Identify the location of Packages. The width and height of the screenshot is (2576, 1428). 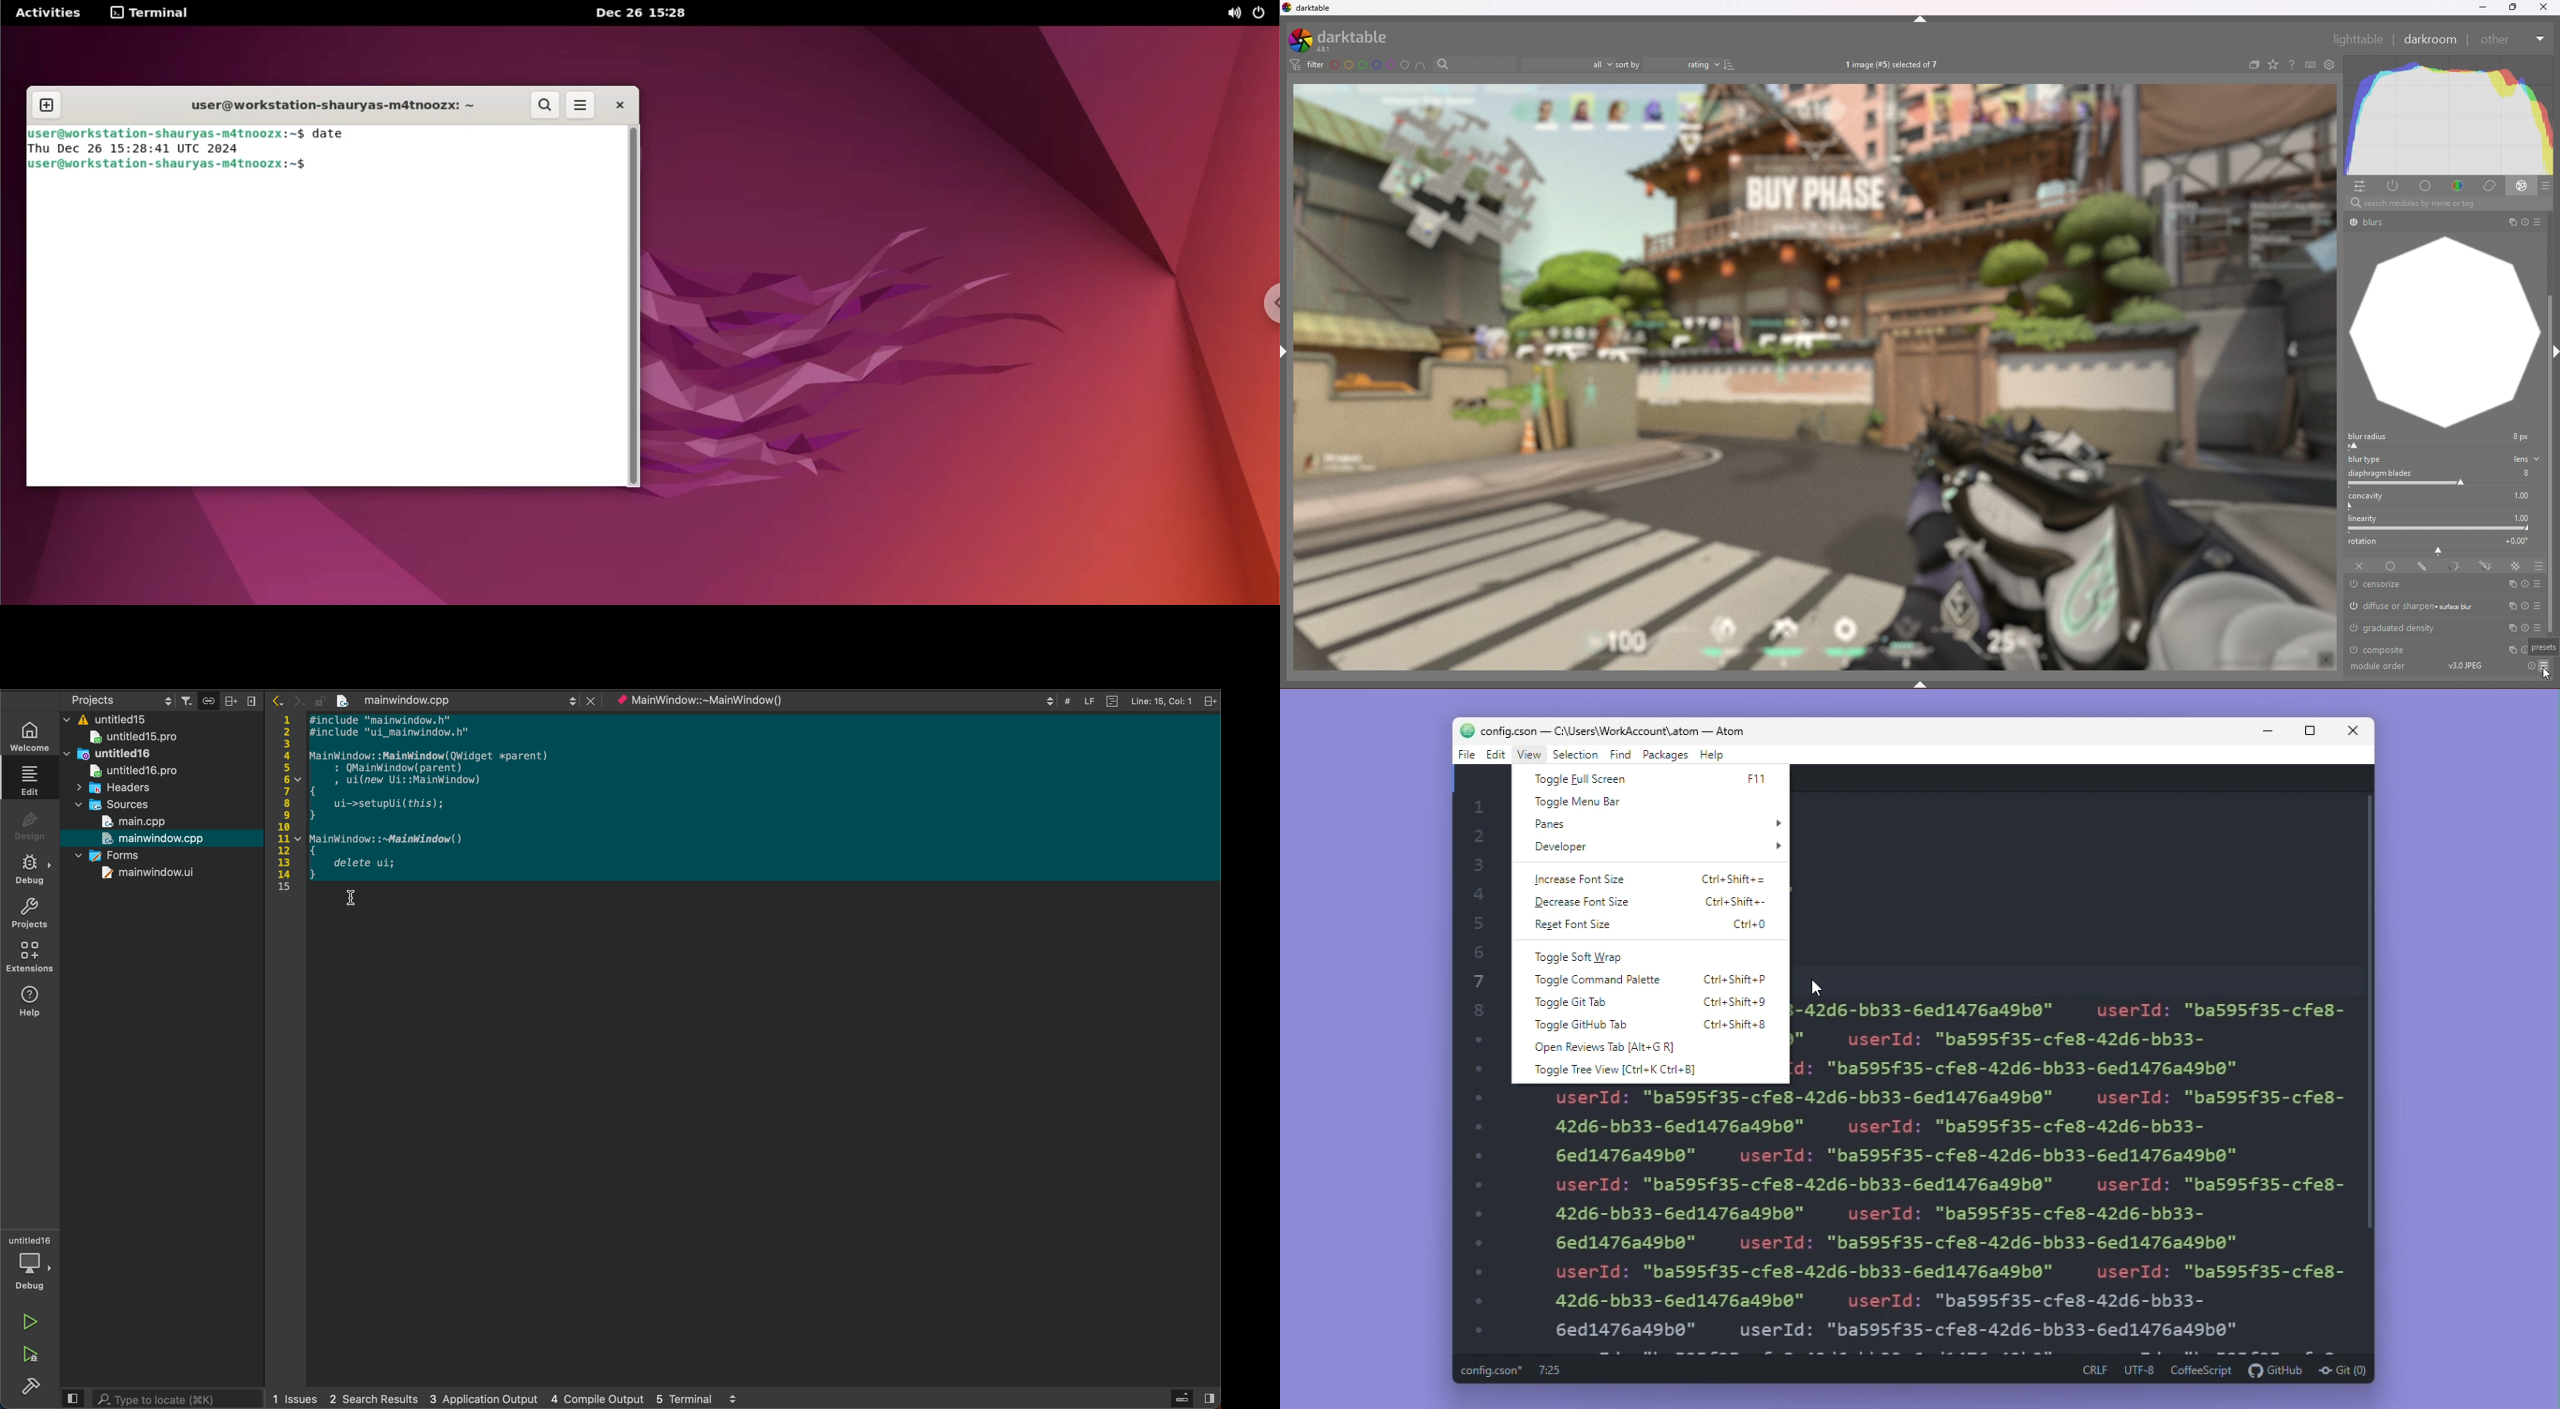
(1665, 755).